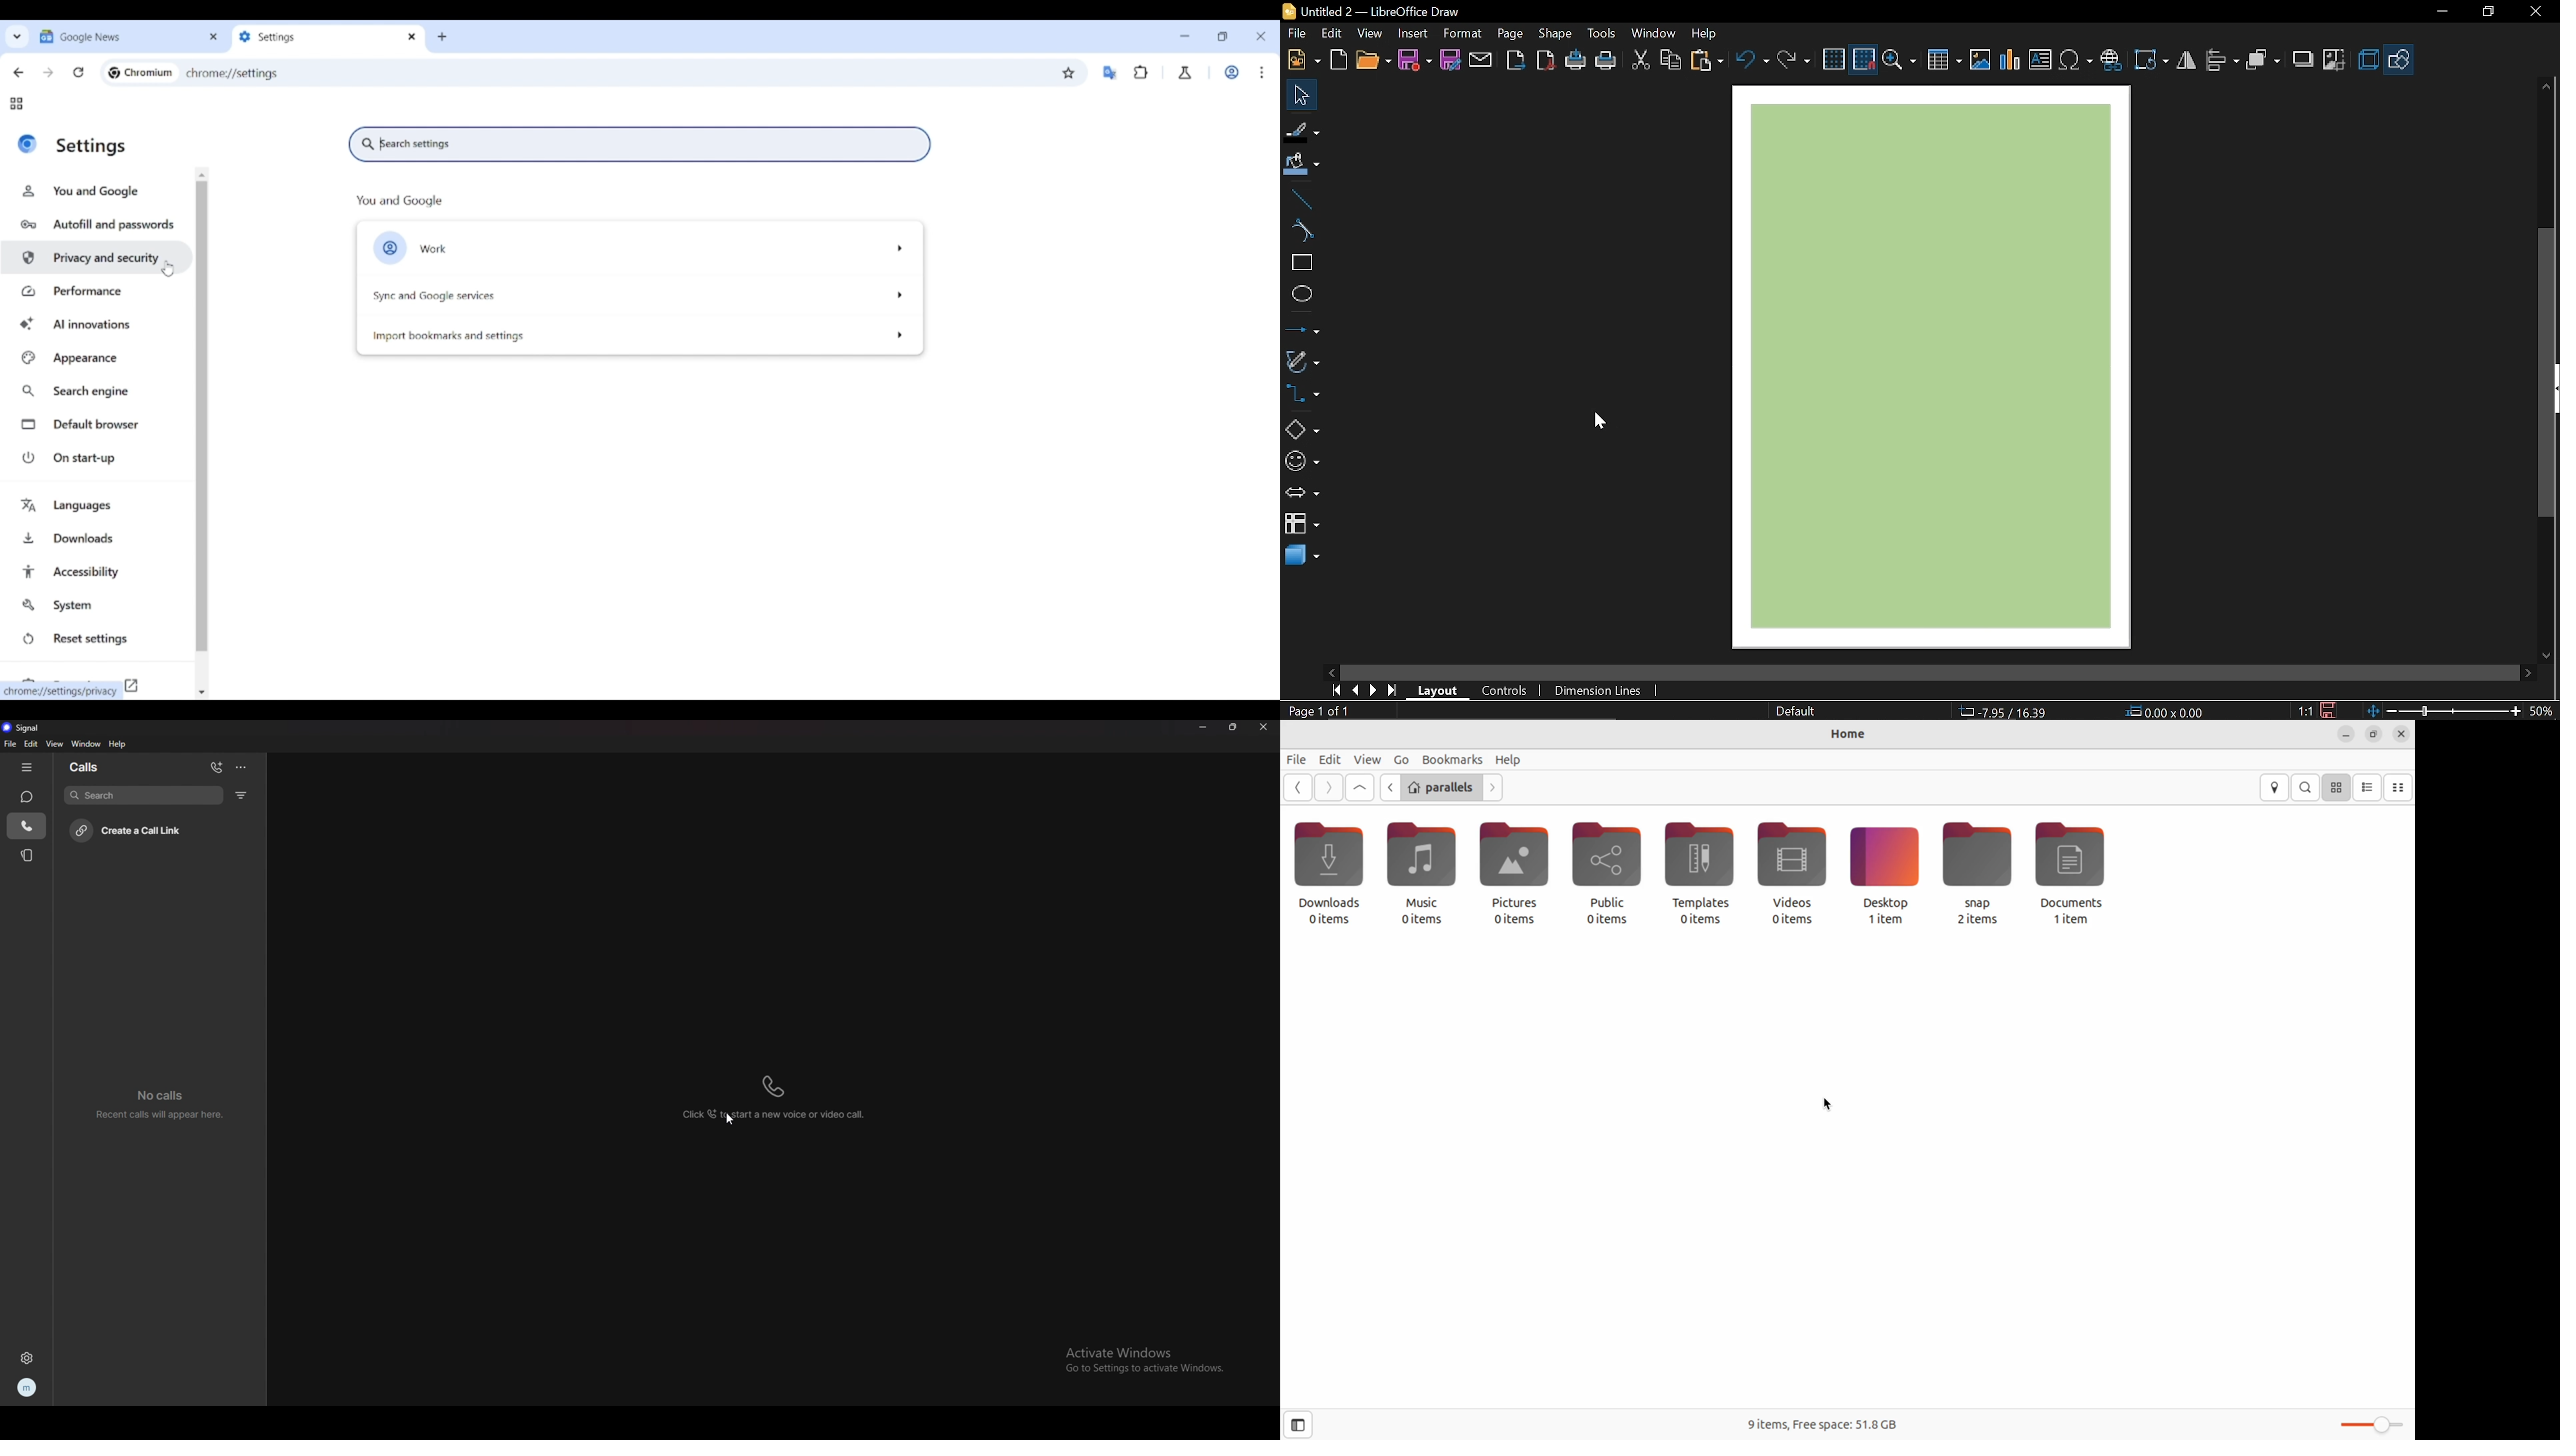 The image size is (2576, 1456). Describe the element at coordinates (2166, 710) in the screenshot. I see `Position` at that location.